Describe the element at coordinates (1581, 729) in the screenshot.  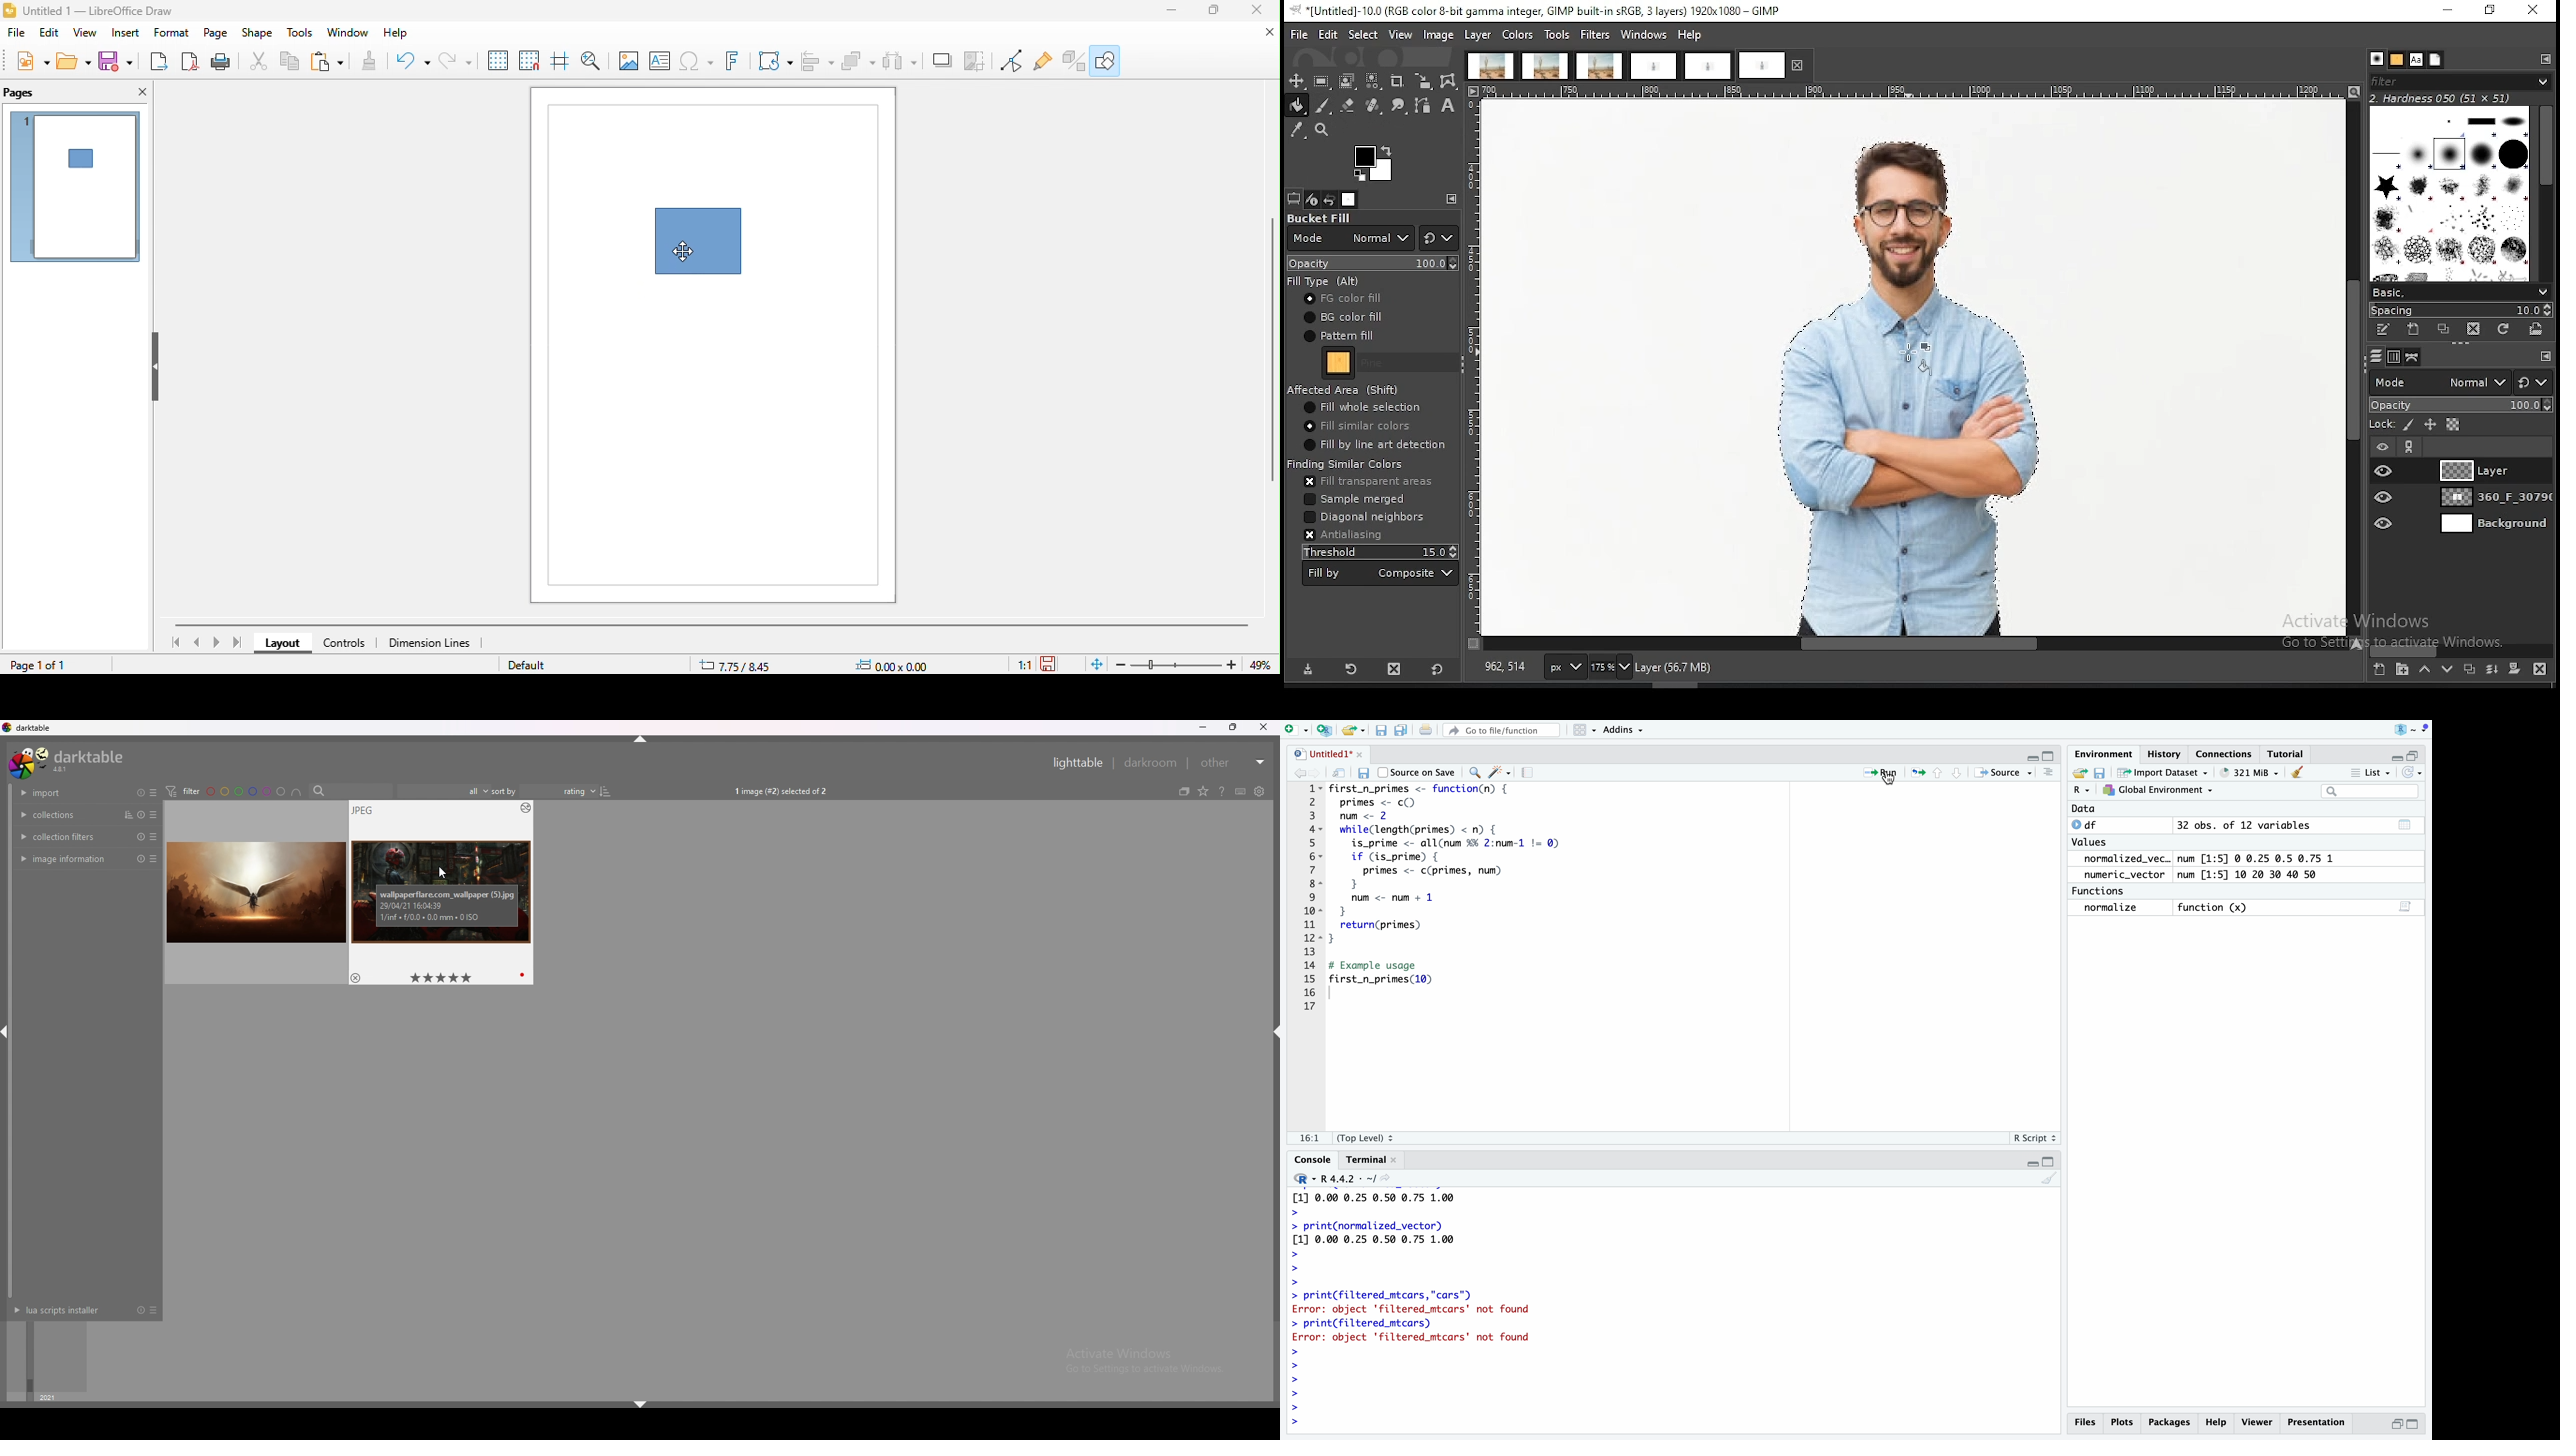
I see `workspaces` at that location.